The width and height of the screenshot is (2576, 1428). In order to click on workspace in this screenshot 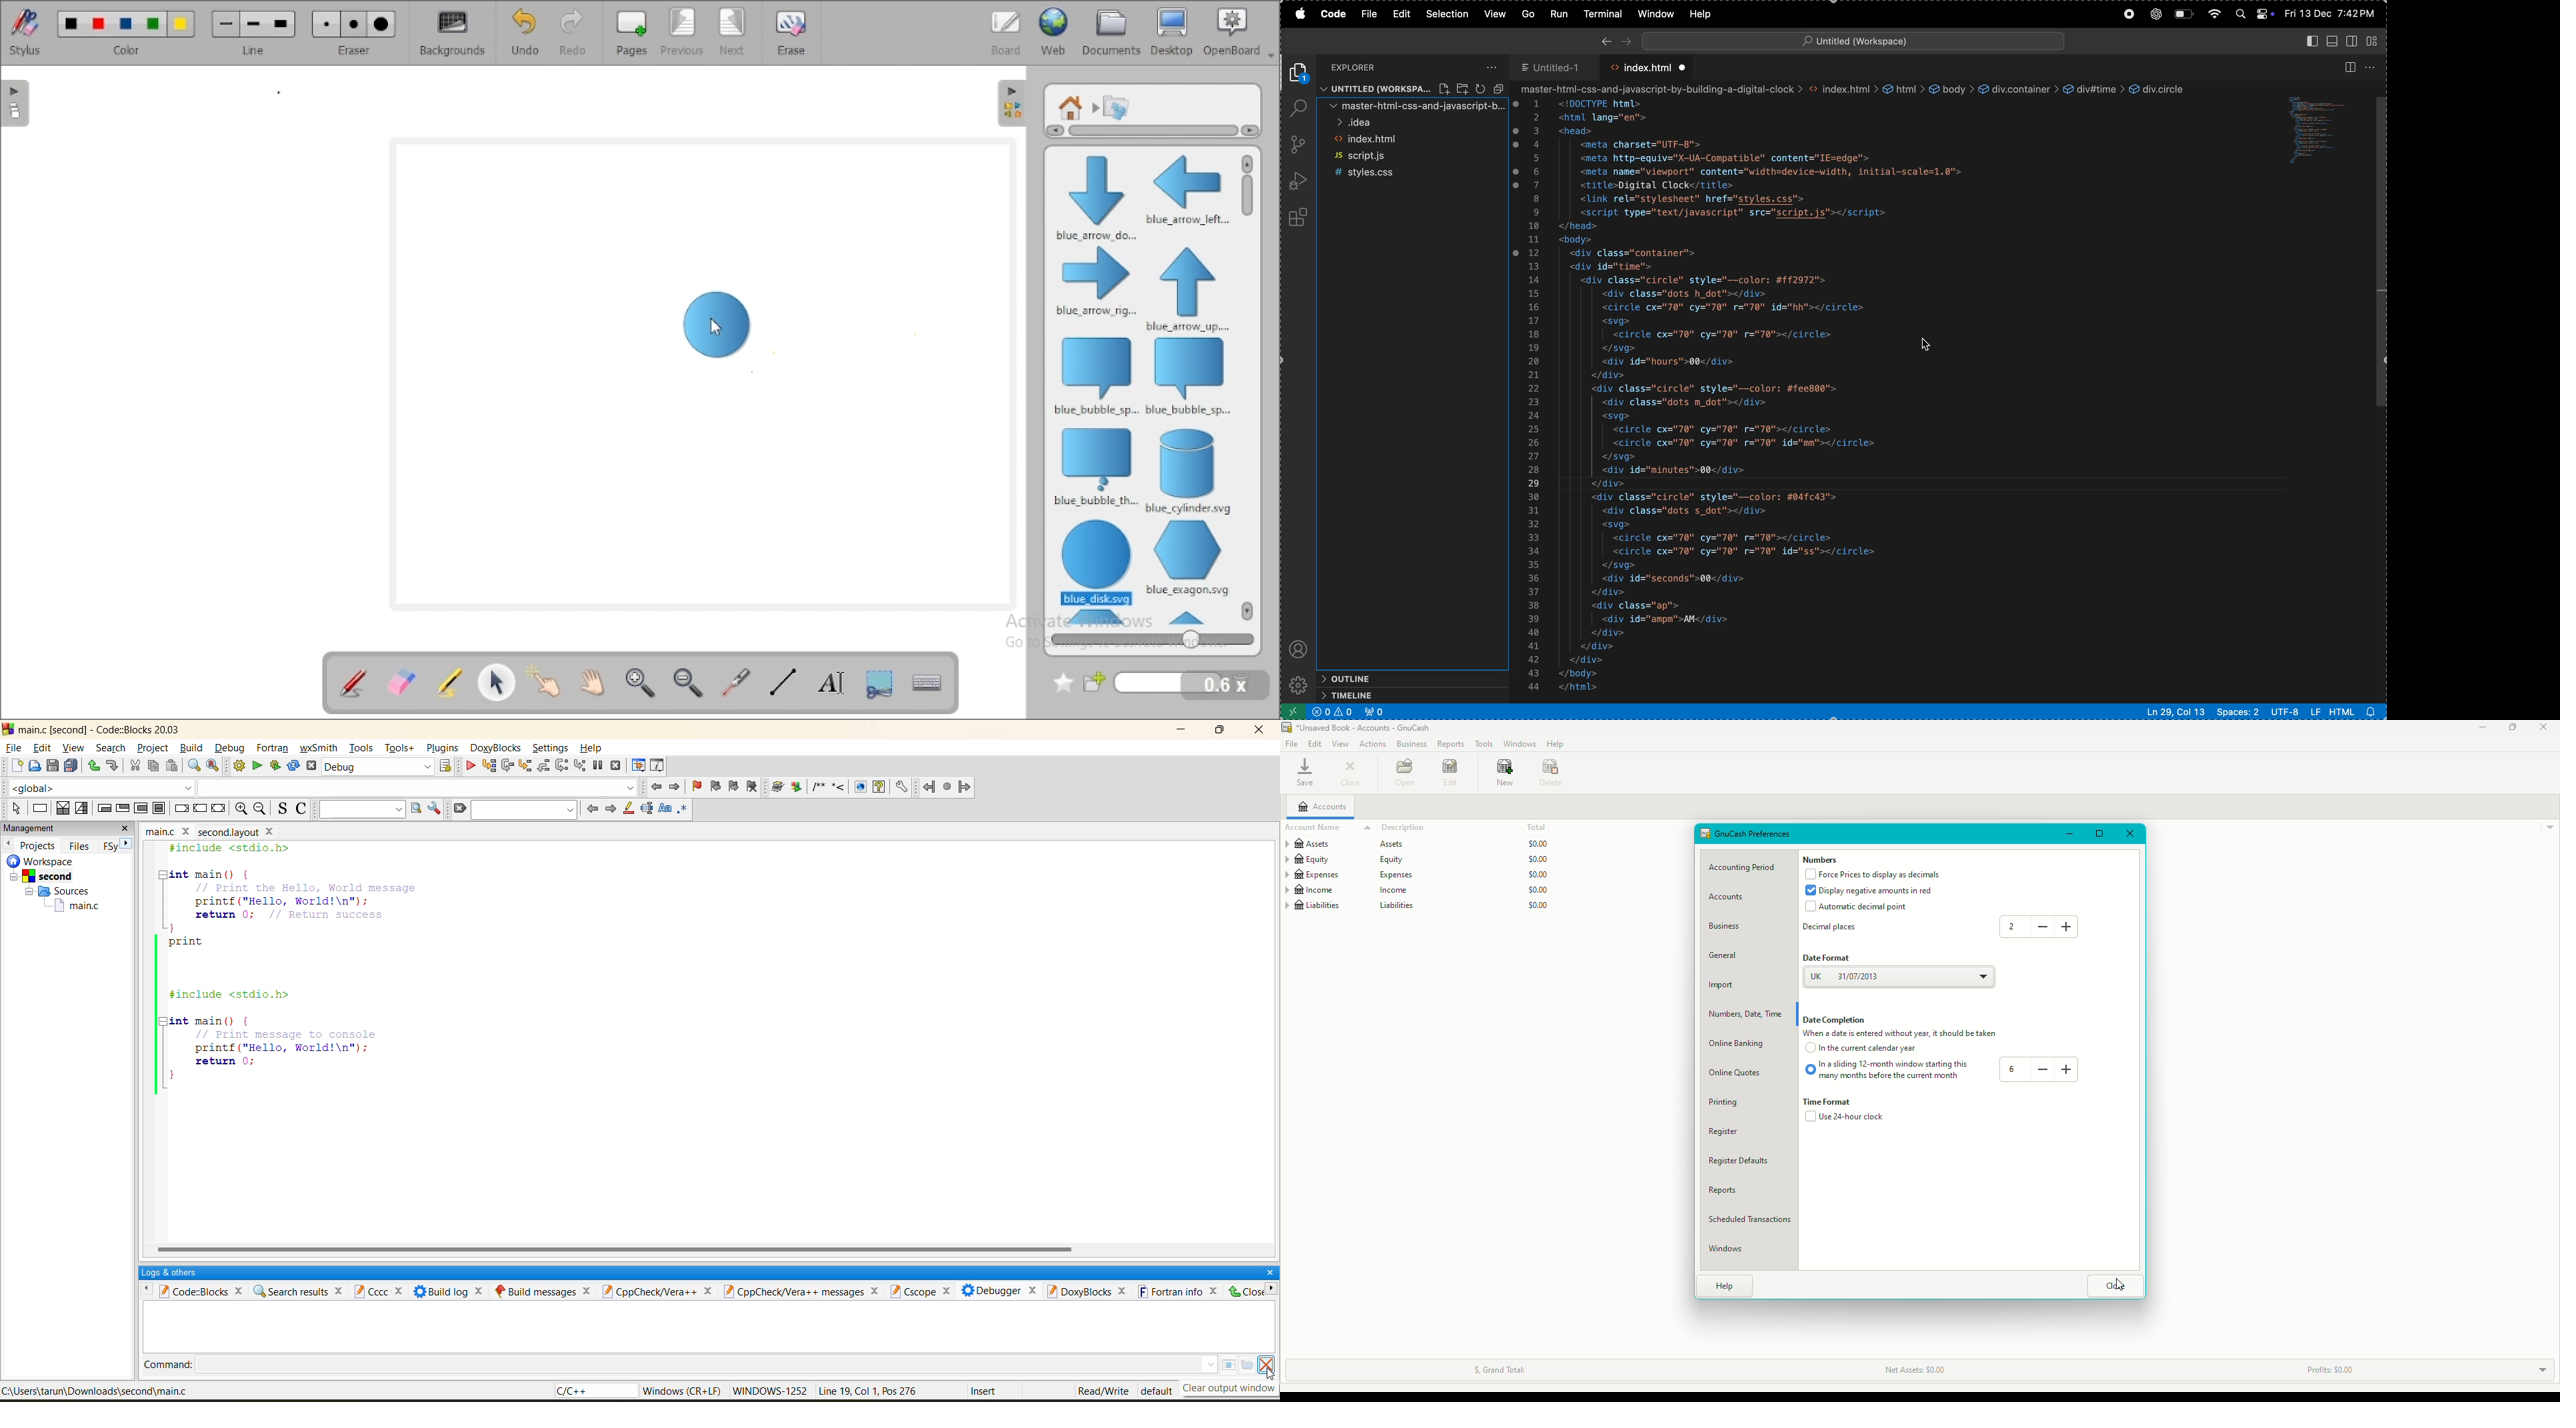, I will do `click(64, 889)`.